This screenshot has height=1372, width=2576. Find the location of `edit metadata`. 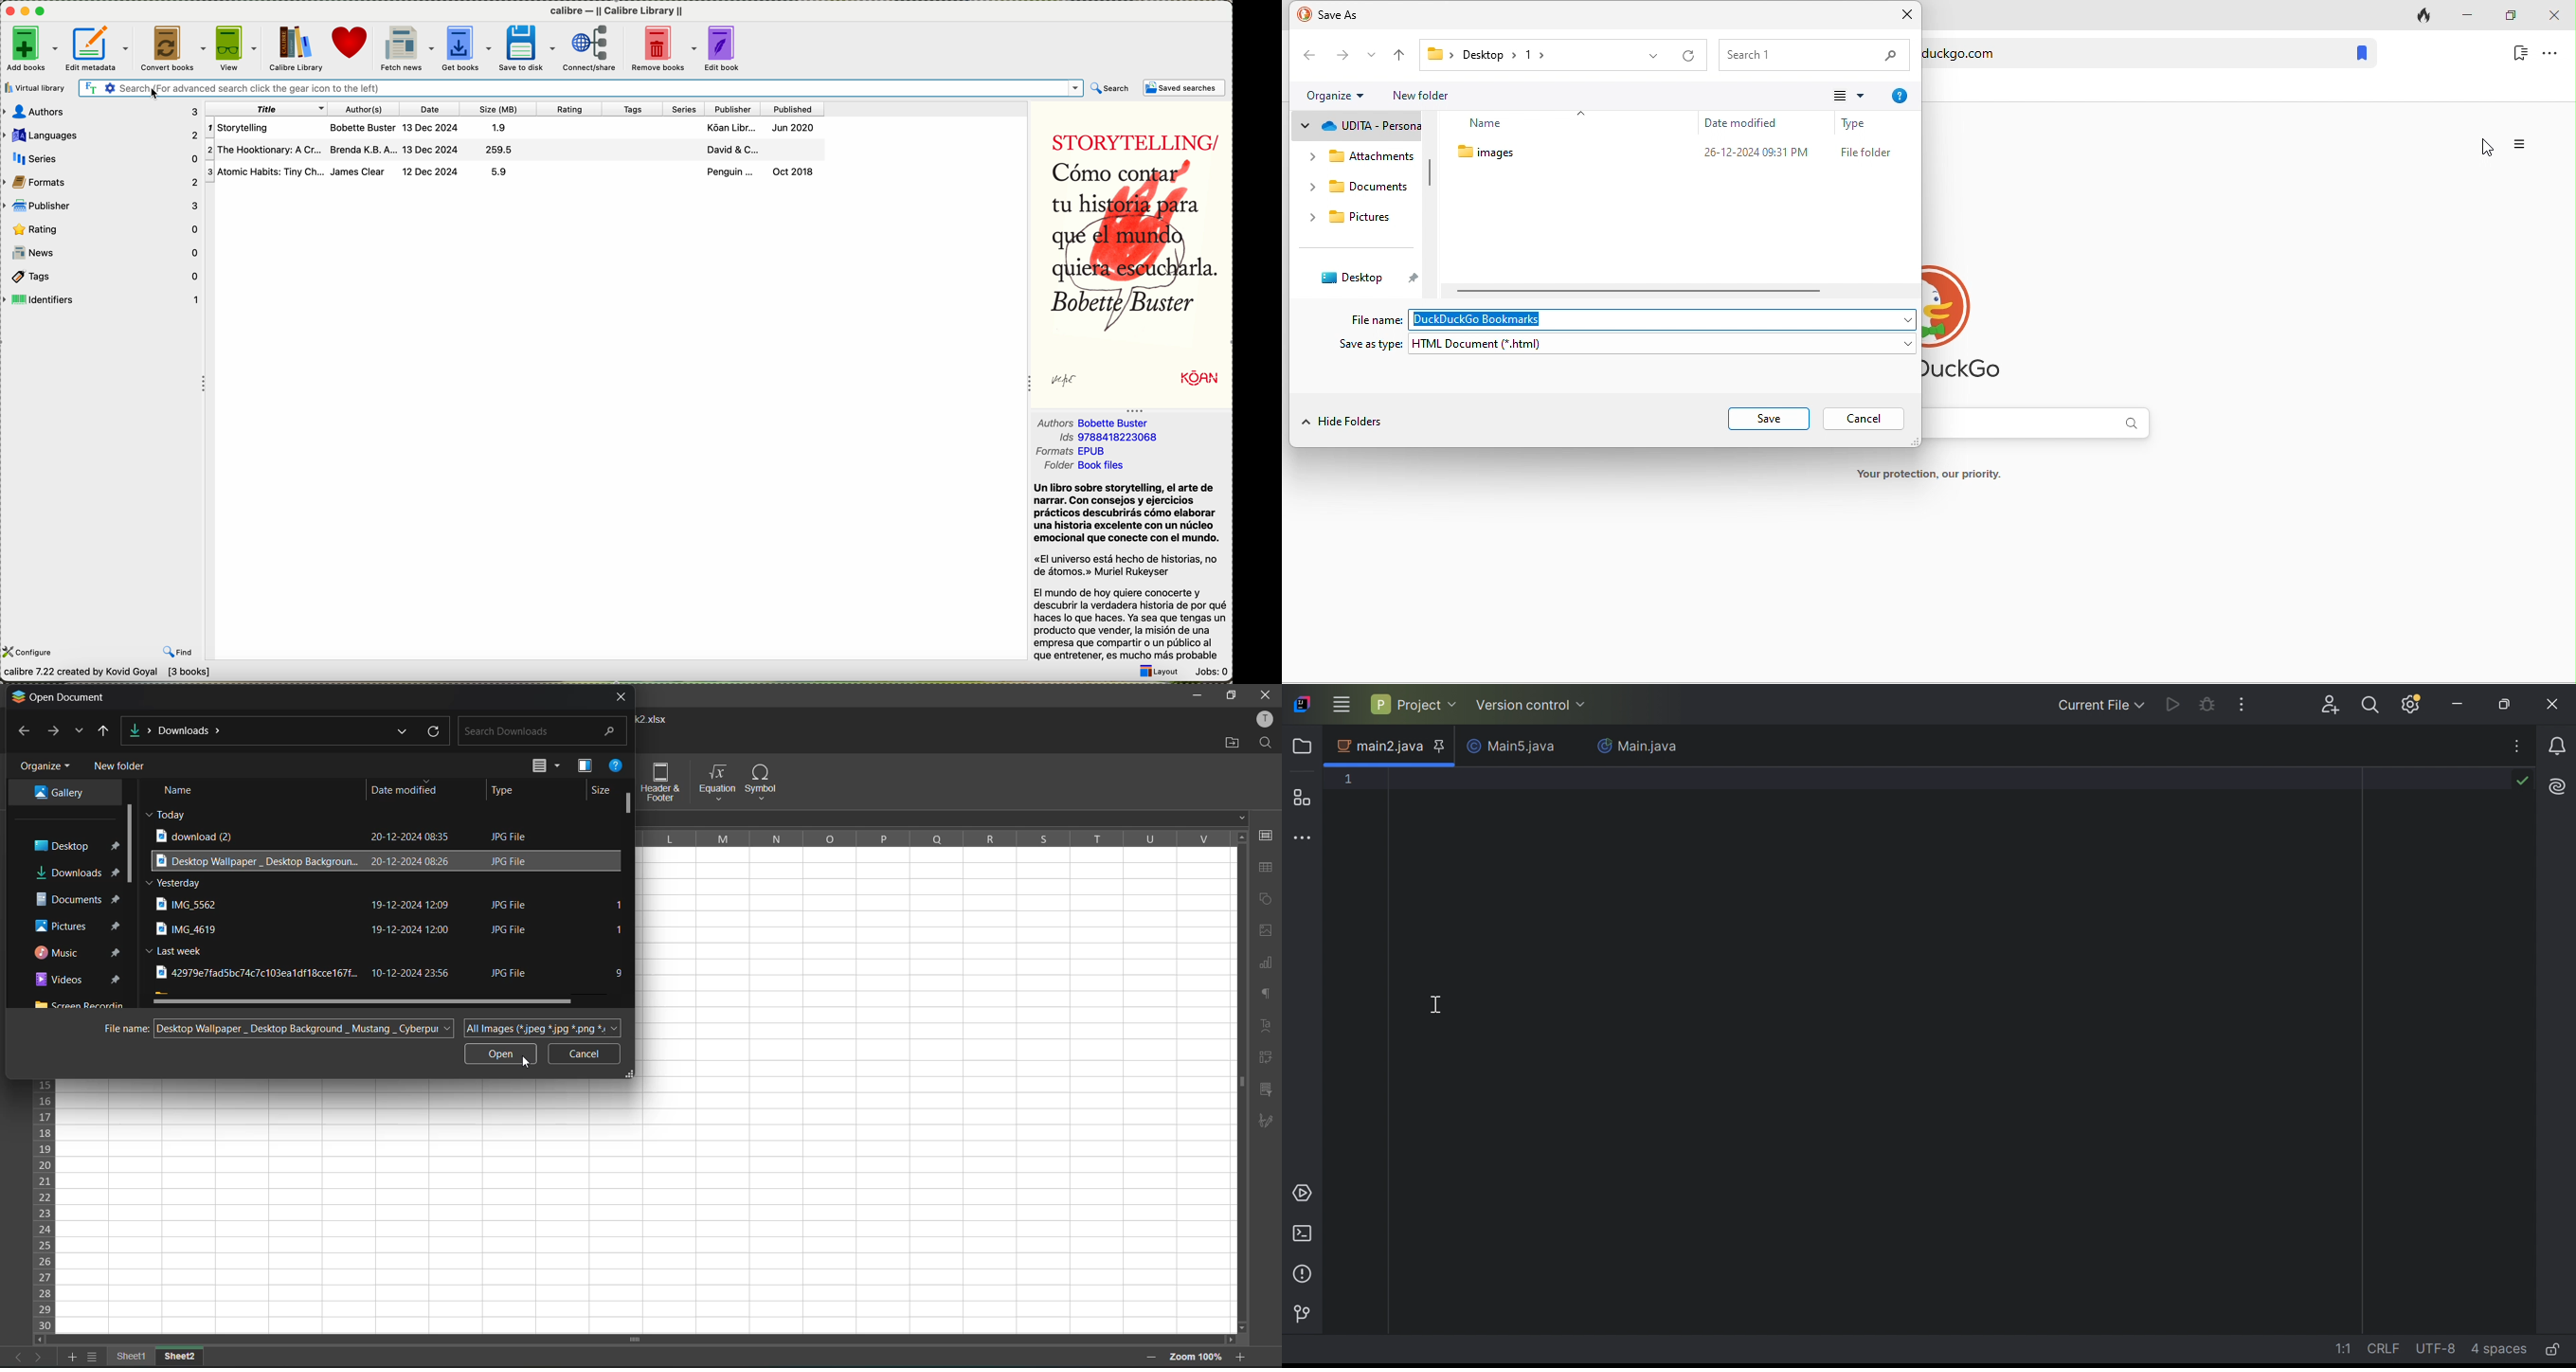

edit metadata is located at coordinates (99, 48).